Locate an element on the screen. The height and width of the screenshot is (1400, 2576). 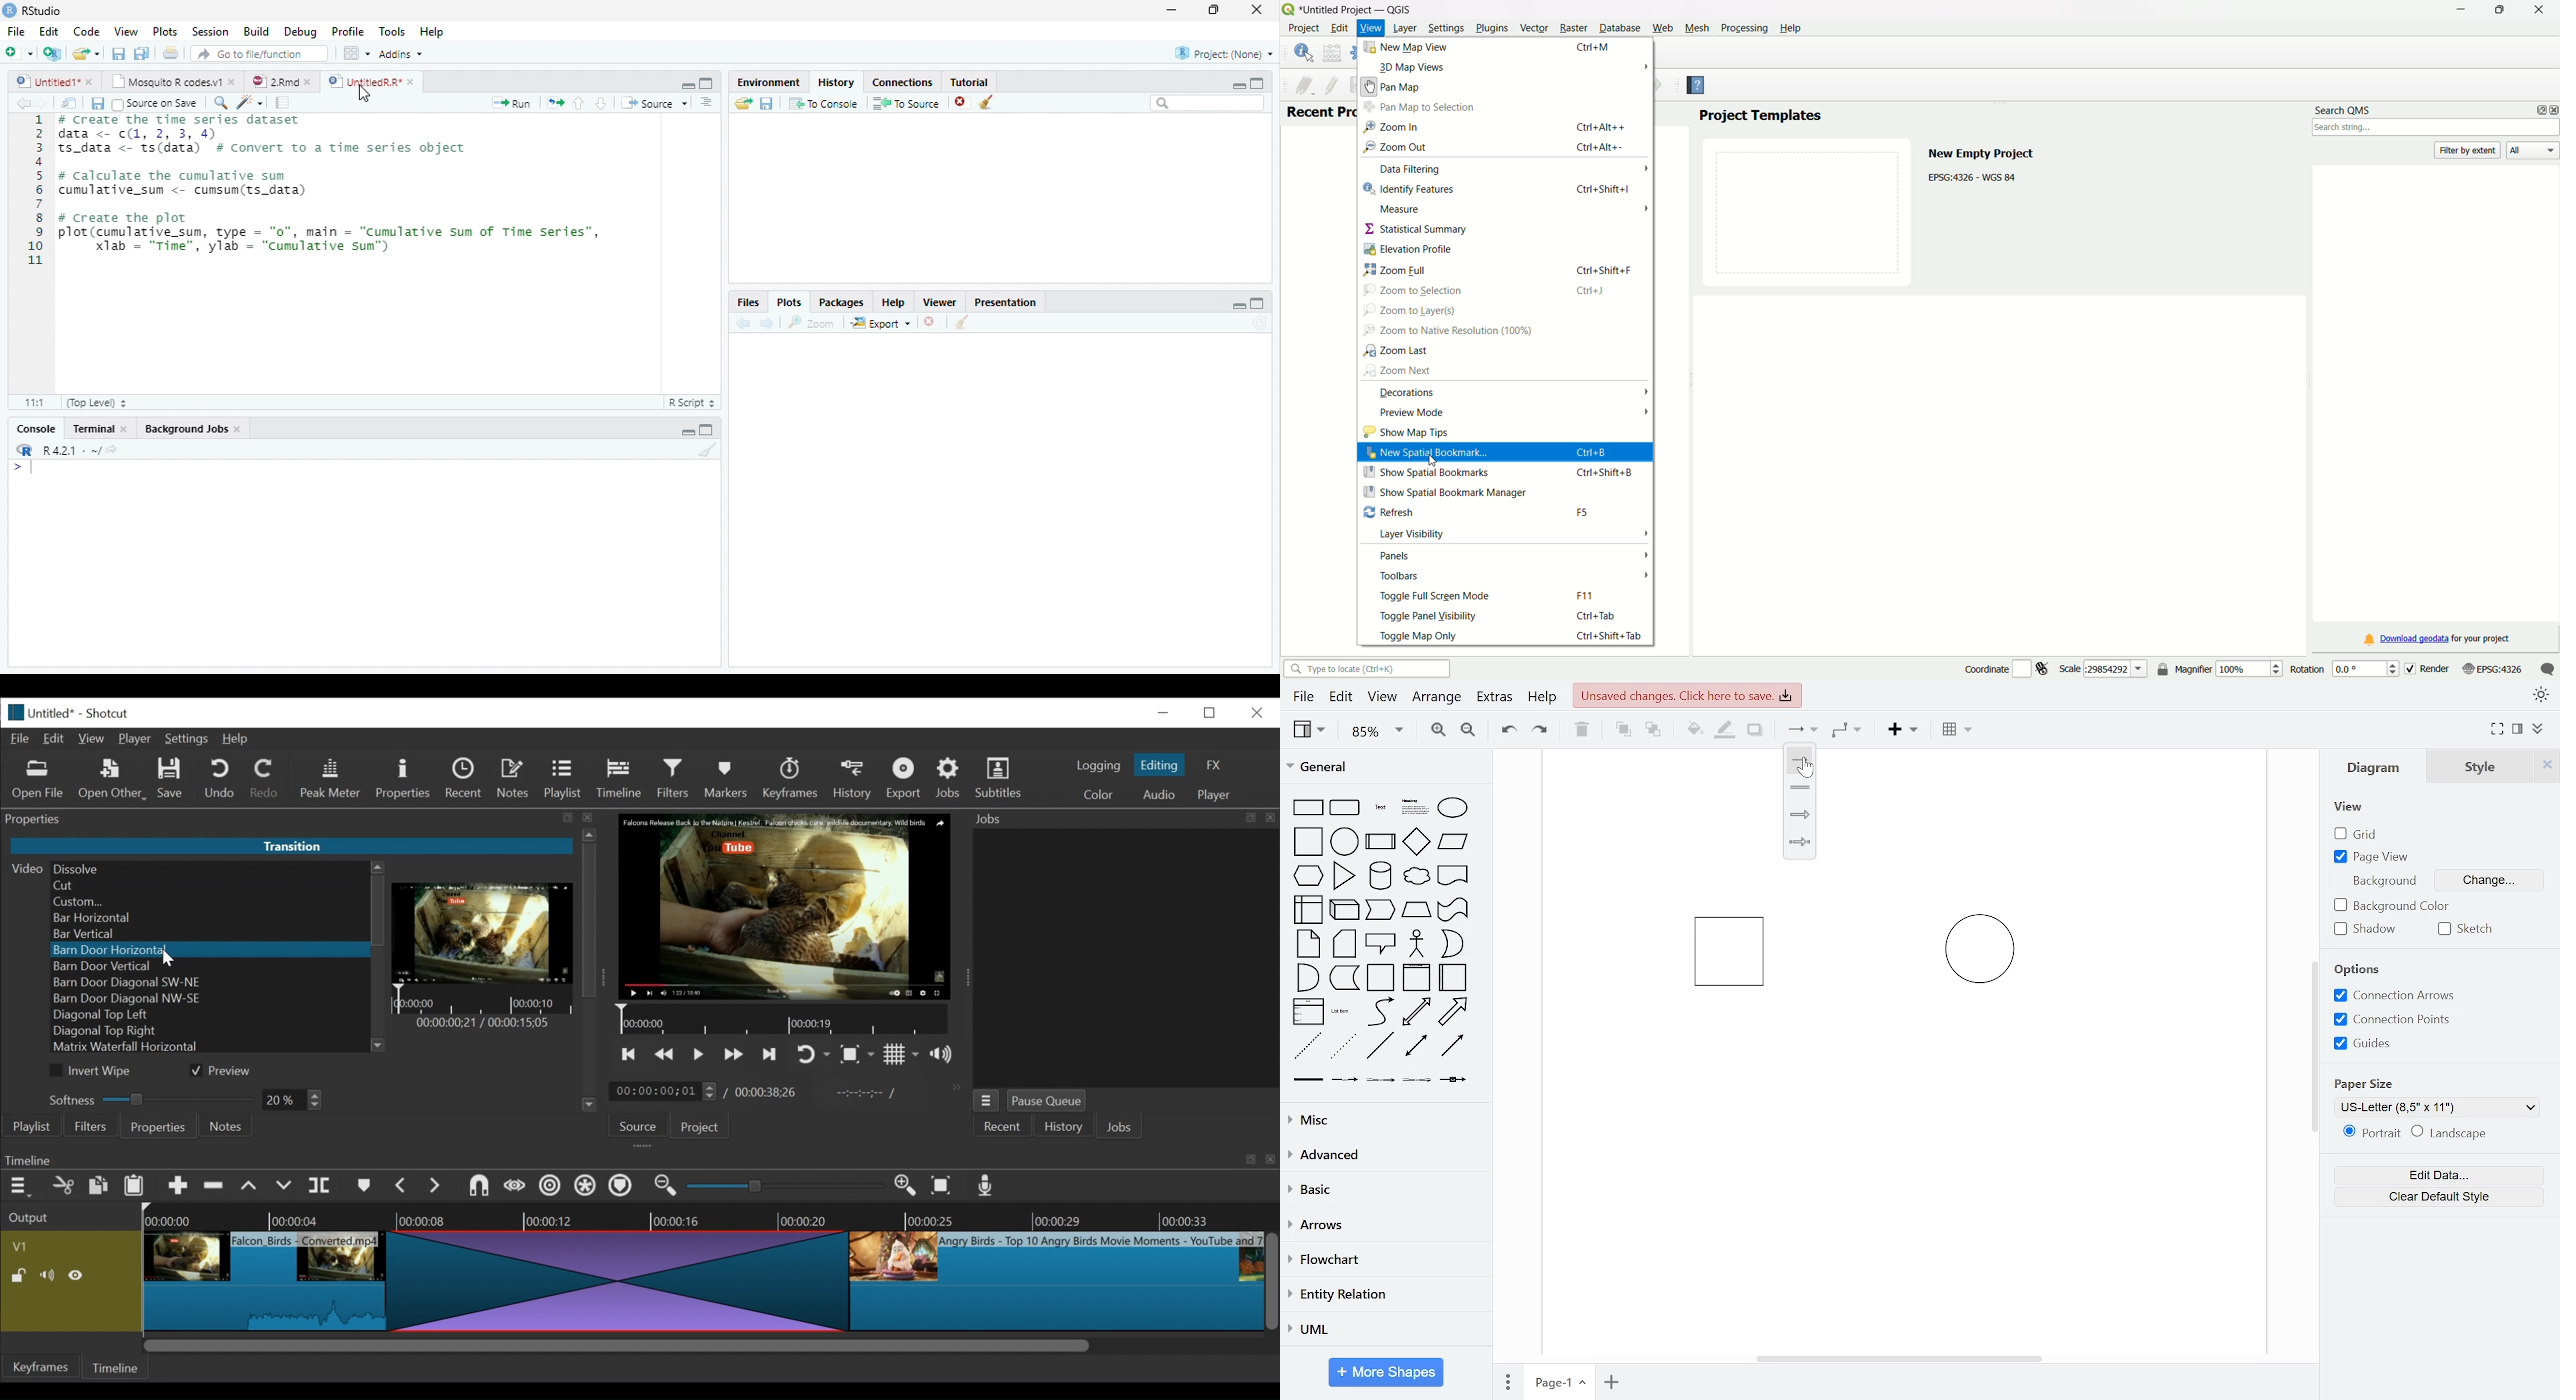
Delete is located at coordinates (930, 322).